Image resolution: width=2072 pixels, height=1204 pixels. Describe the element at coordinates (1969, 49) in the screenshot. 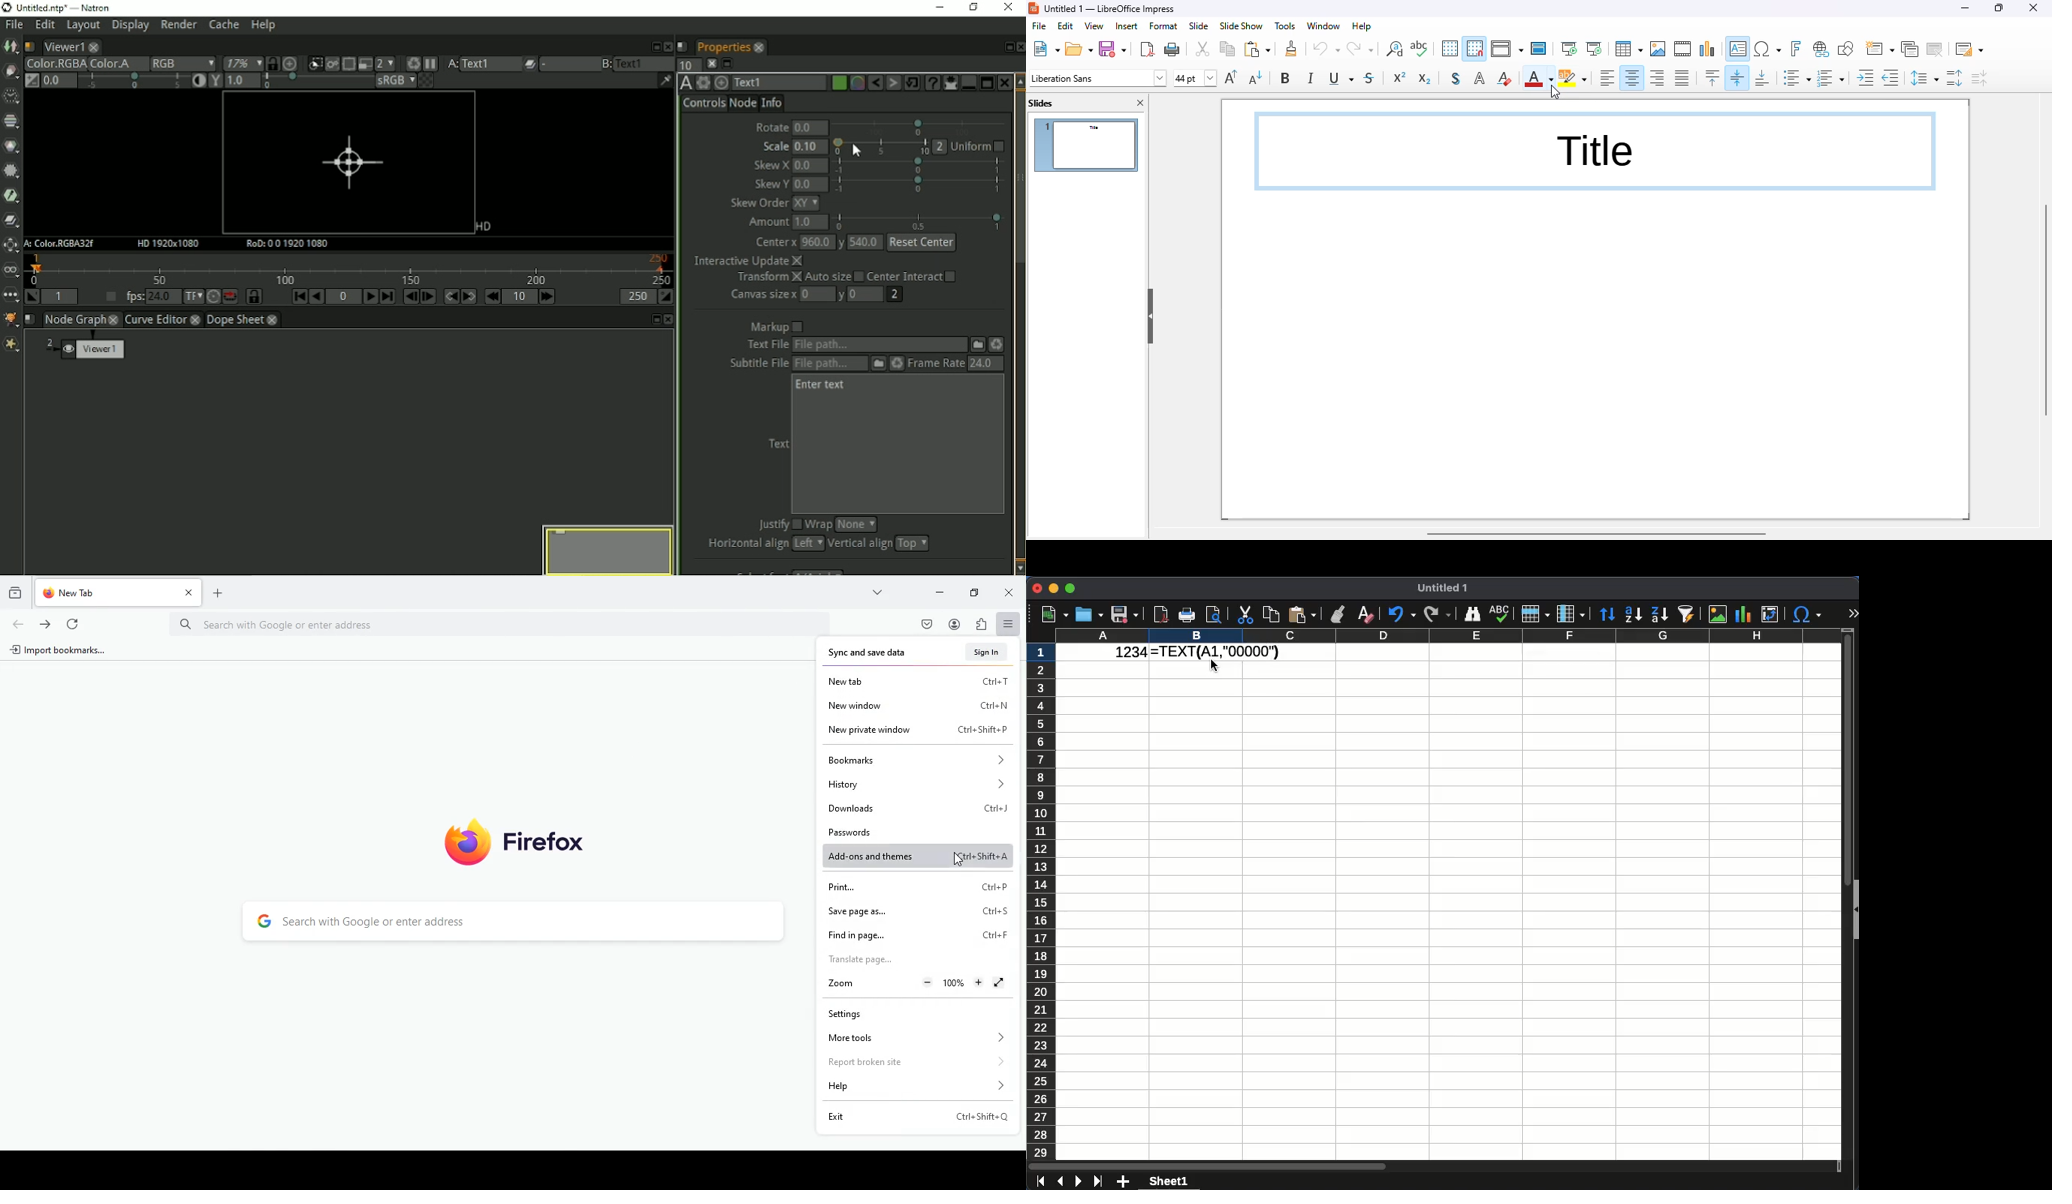

I see `slide layout` at that location.